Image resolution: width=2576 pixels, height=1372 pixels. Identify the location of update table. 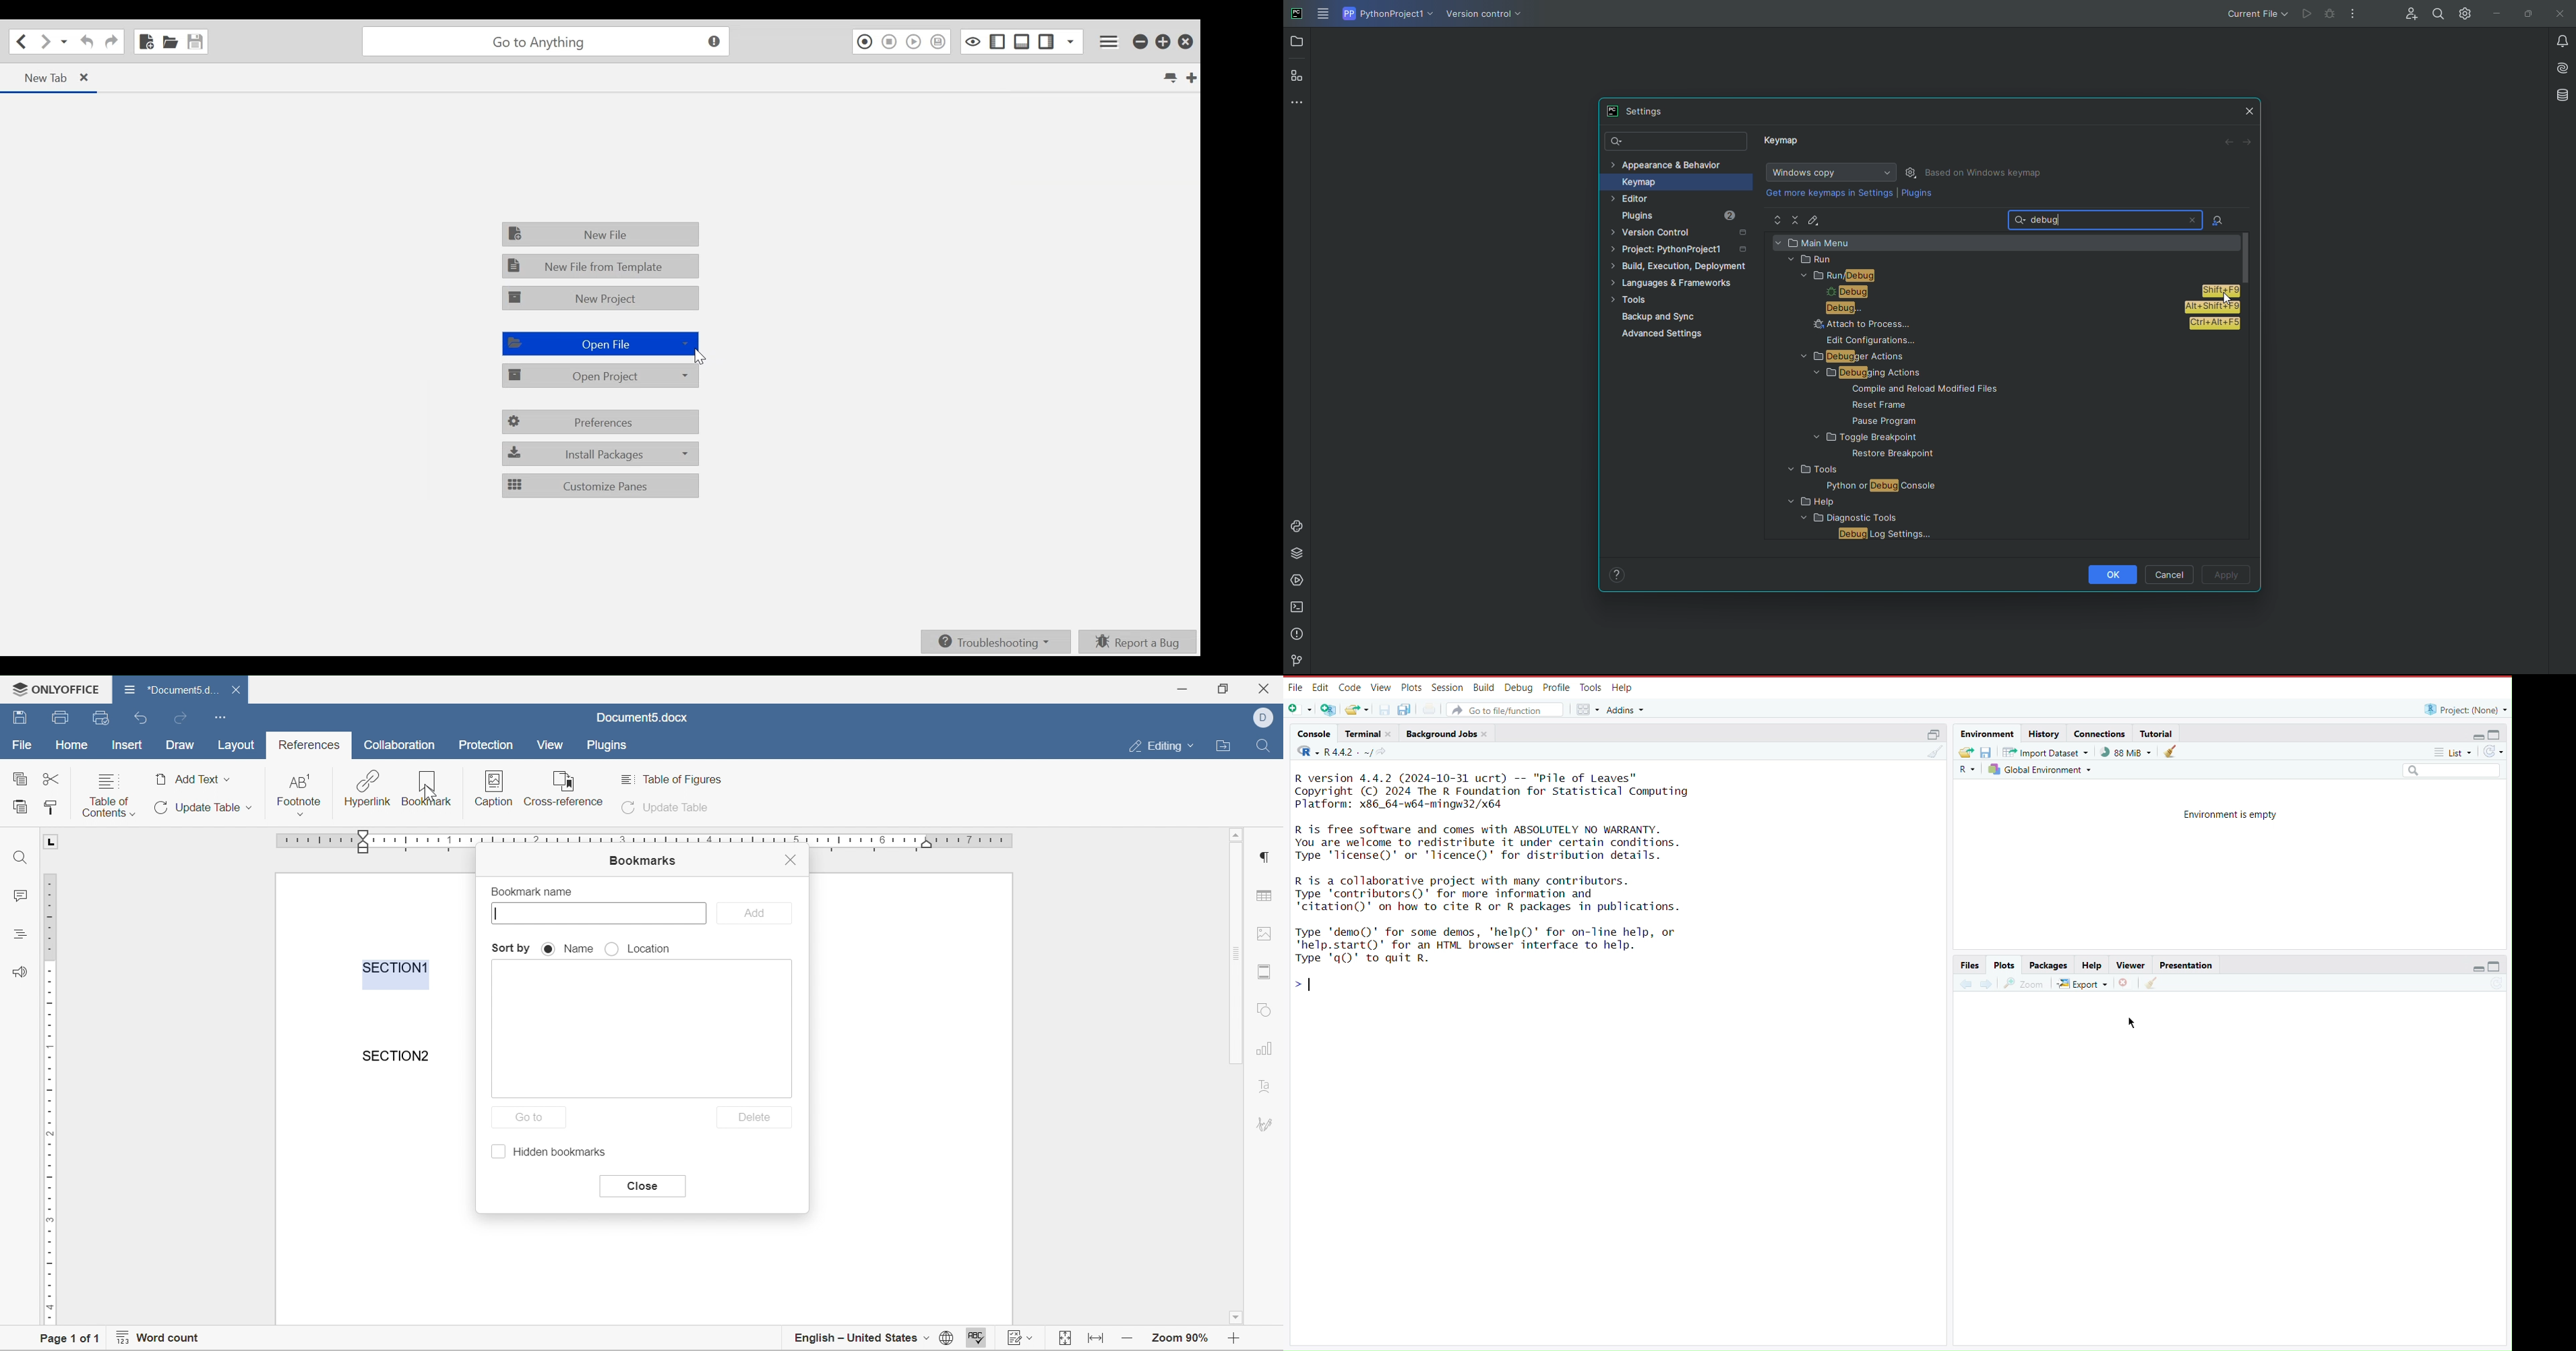
(201, 807).